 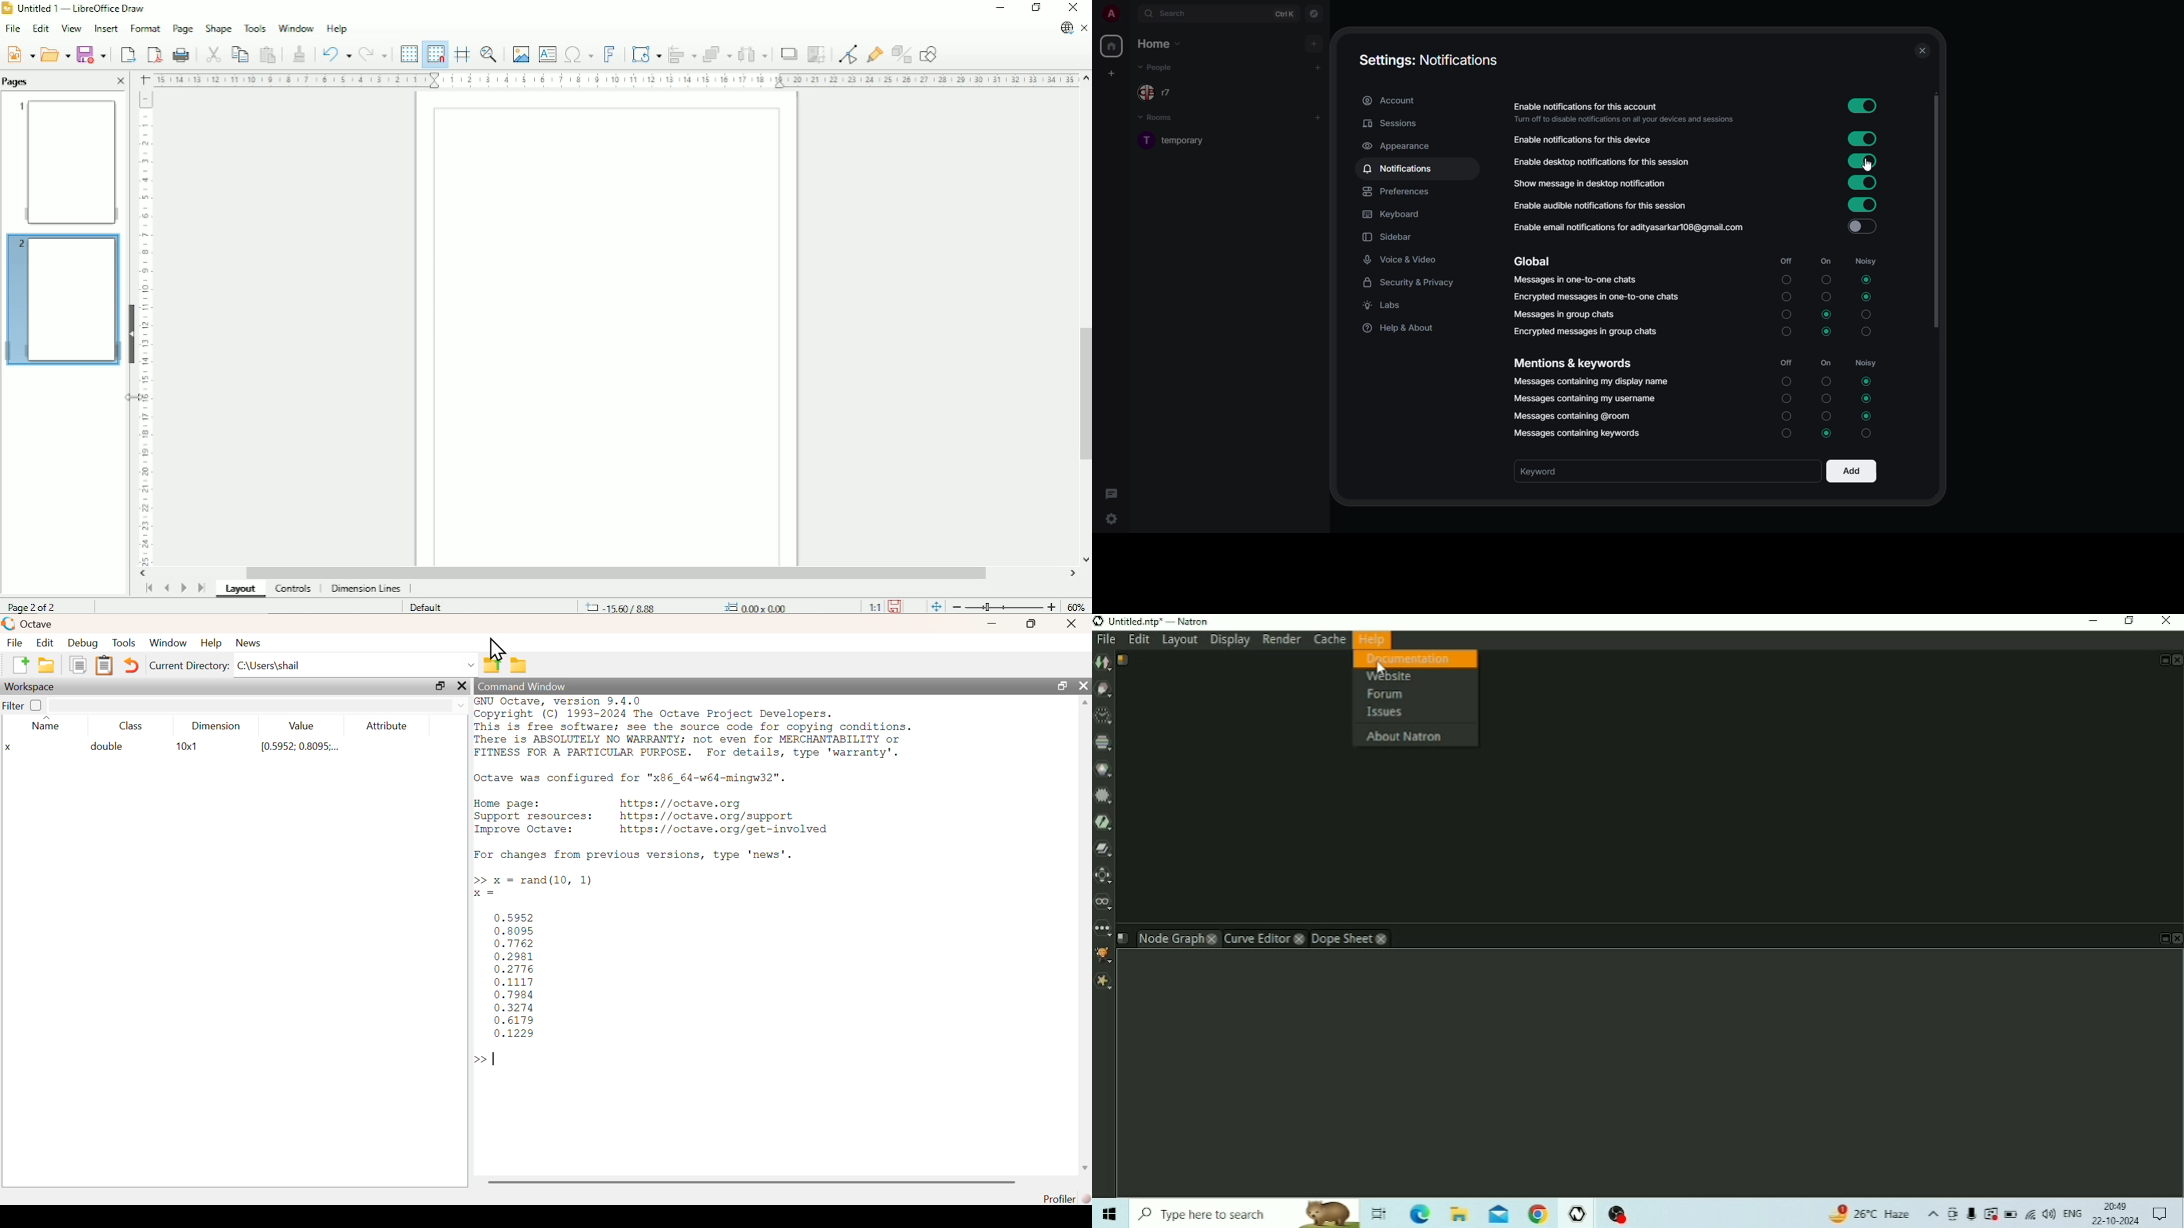 What do you see at coordinates (166, 588) in the screenshot?
I see `Scroll to previous page` at bounding box center [166, 588].